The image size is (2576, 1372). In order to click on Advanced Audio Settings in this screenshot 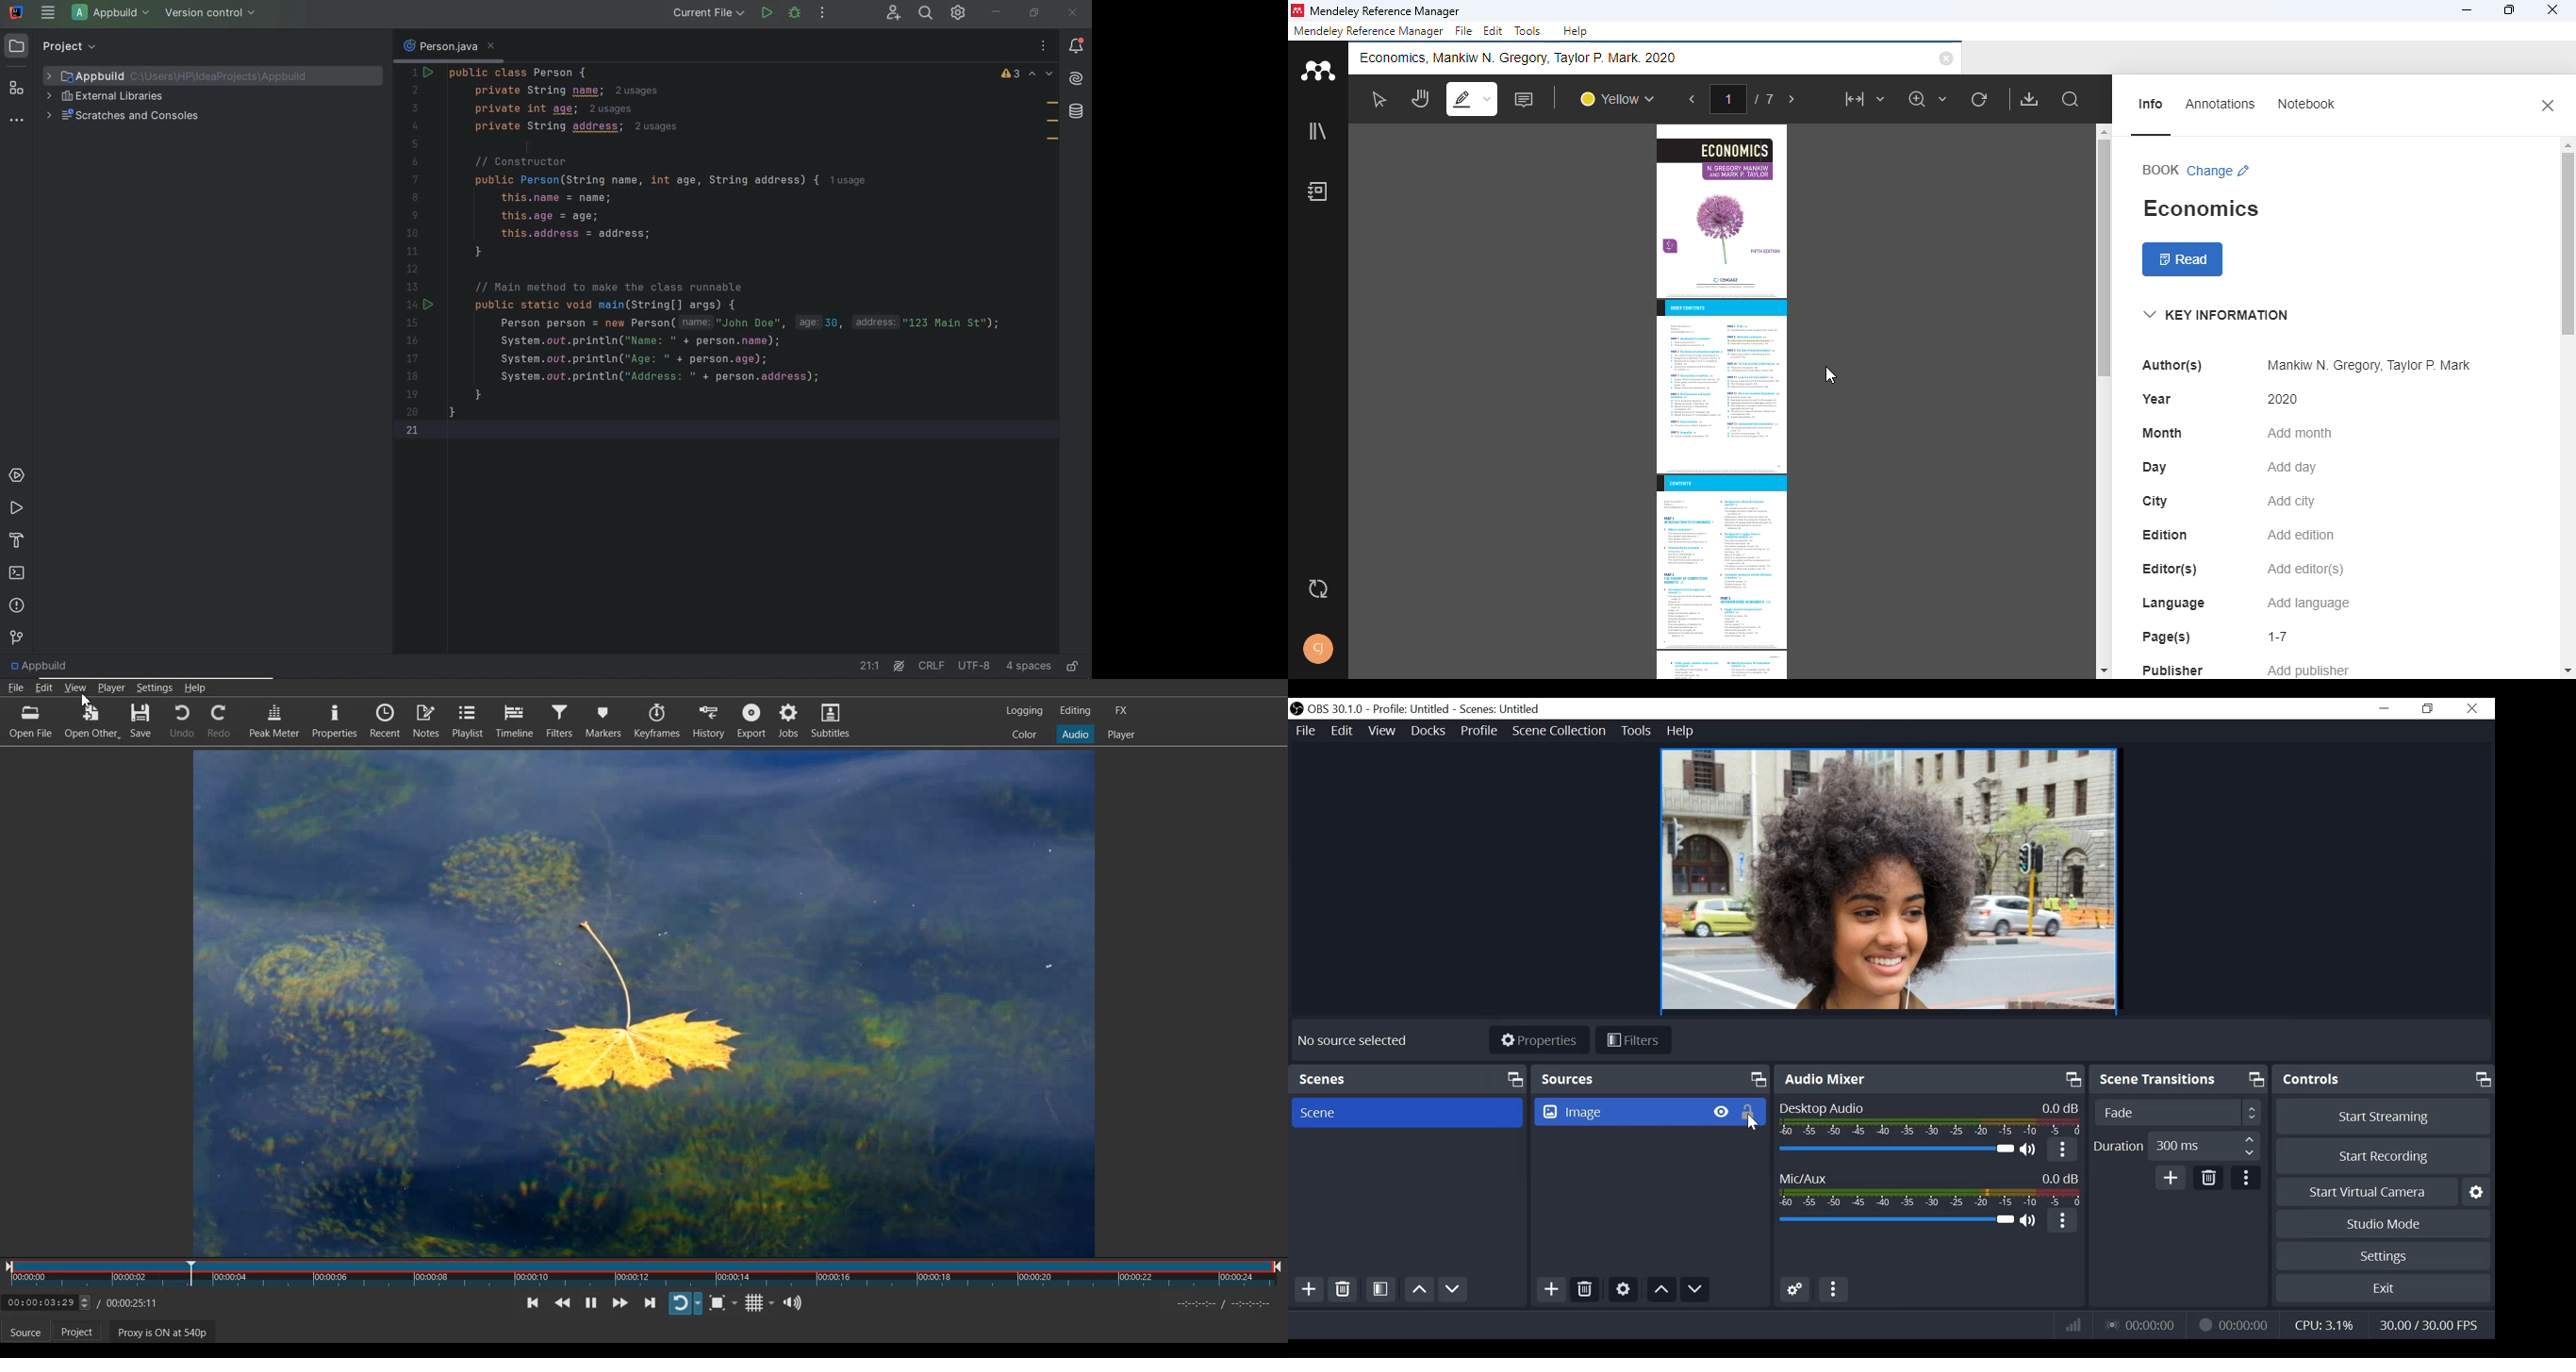, I will do `click(1795, 1290)`.